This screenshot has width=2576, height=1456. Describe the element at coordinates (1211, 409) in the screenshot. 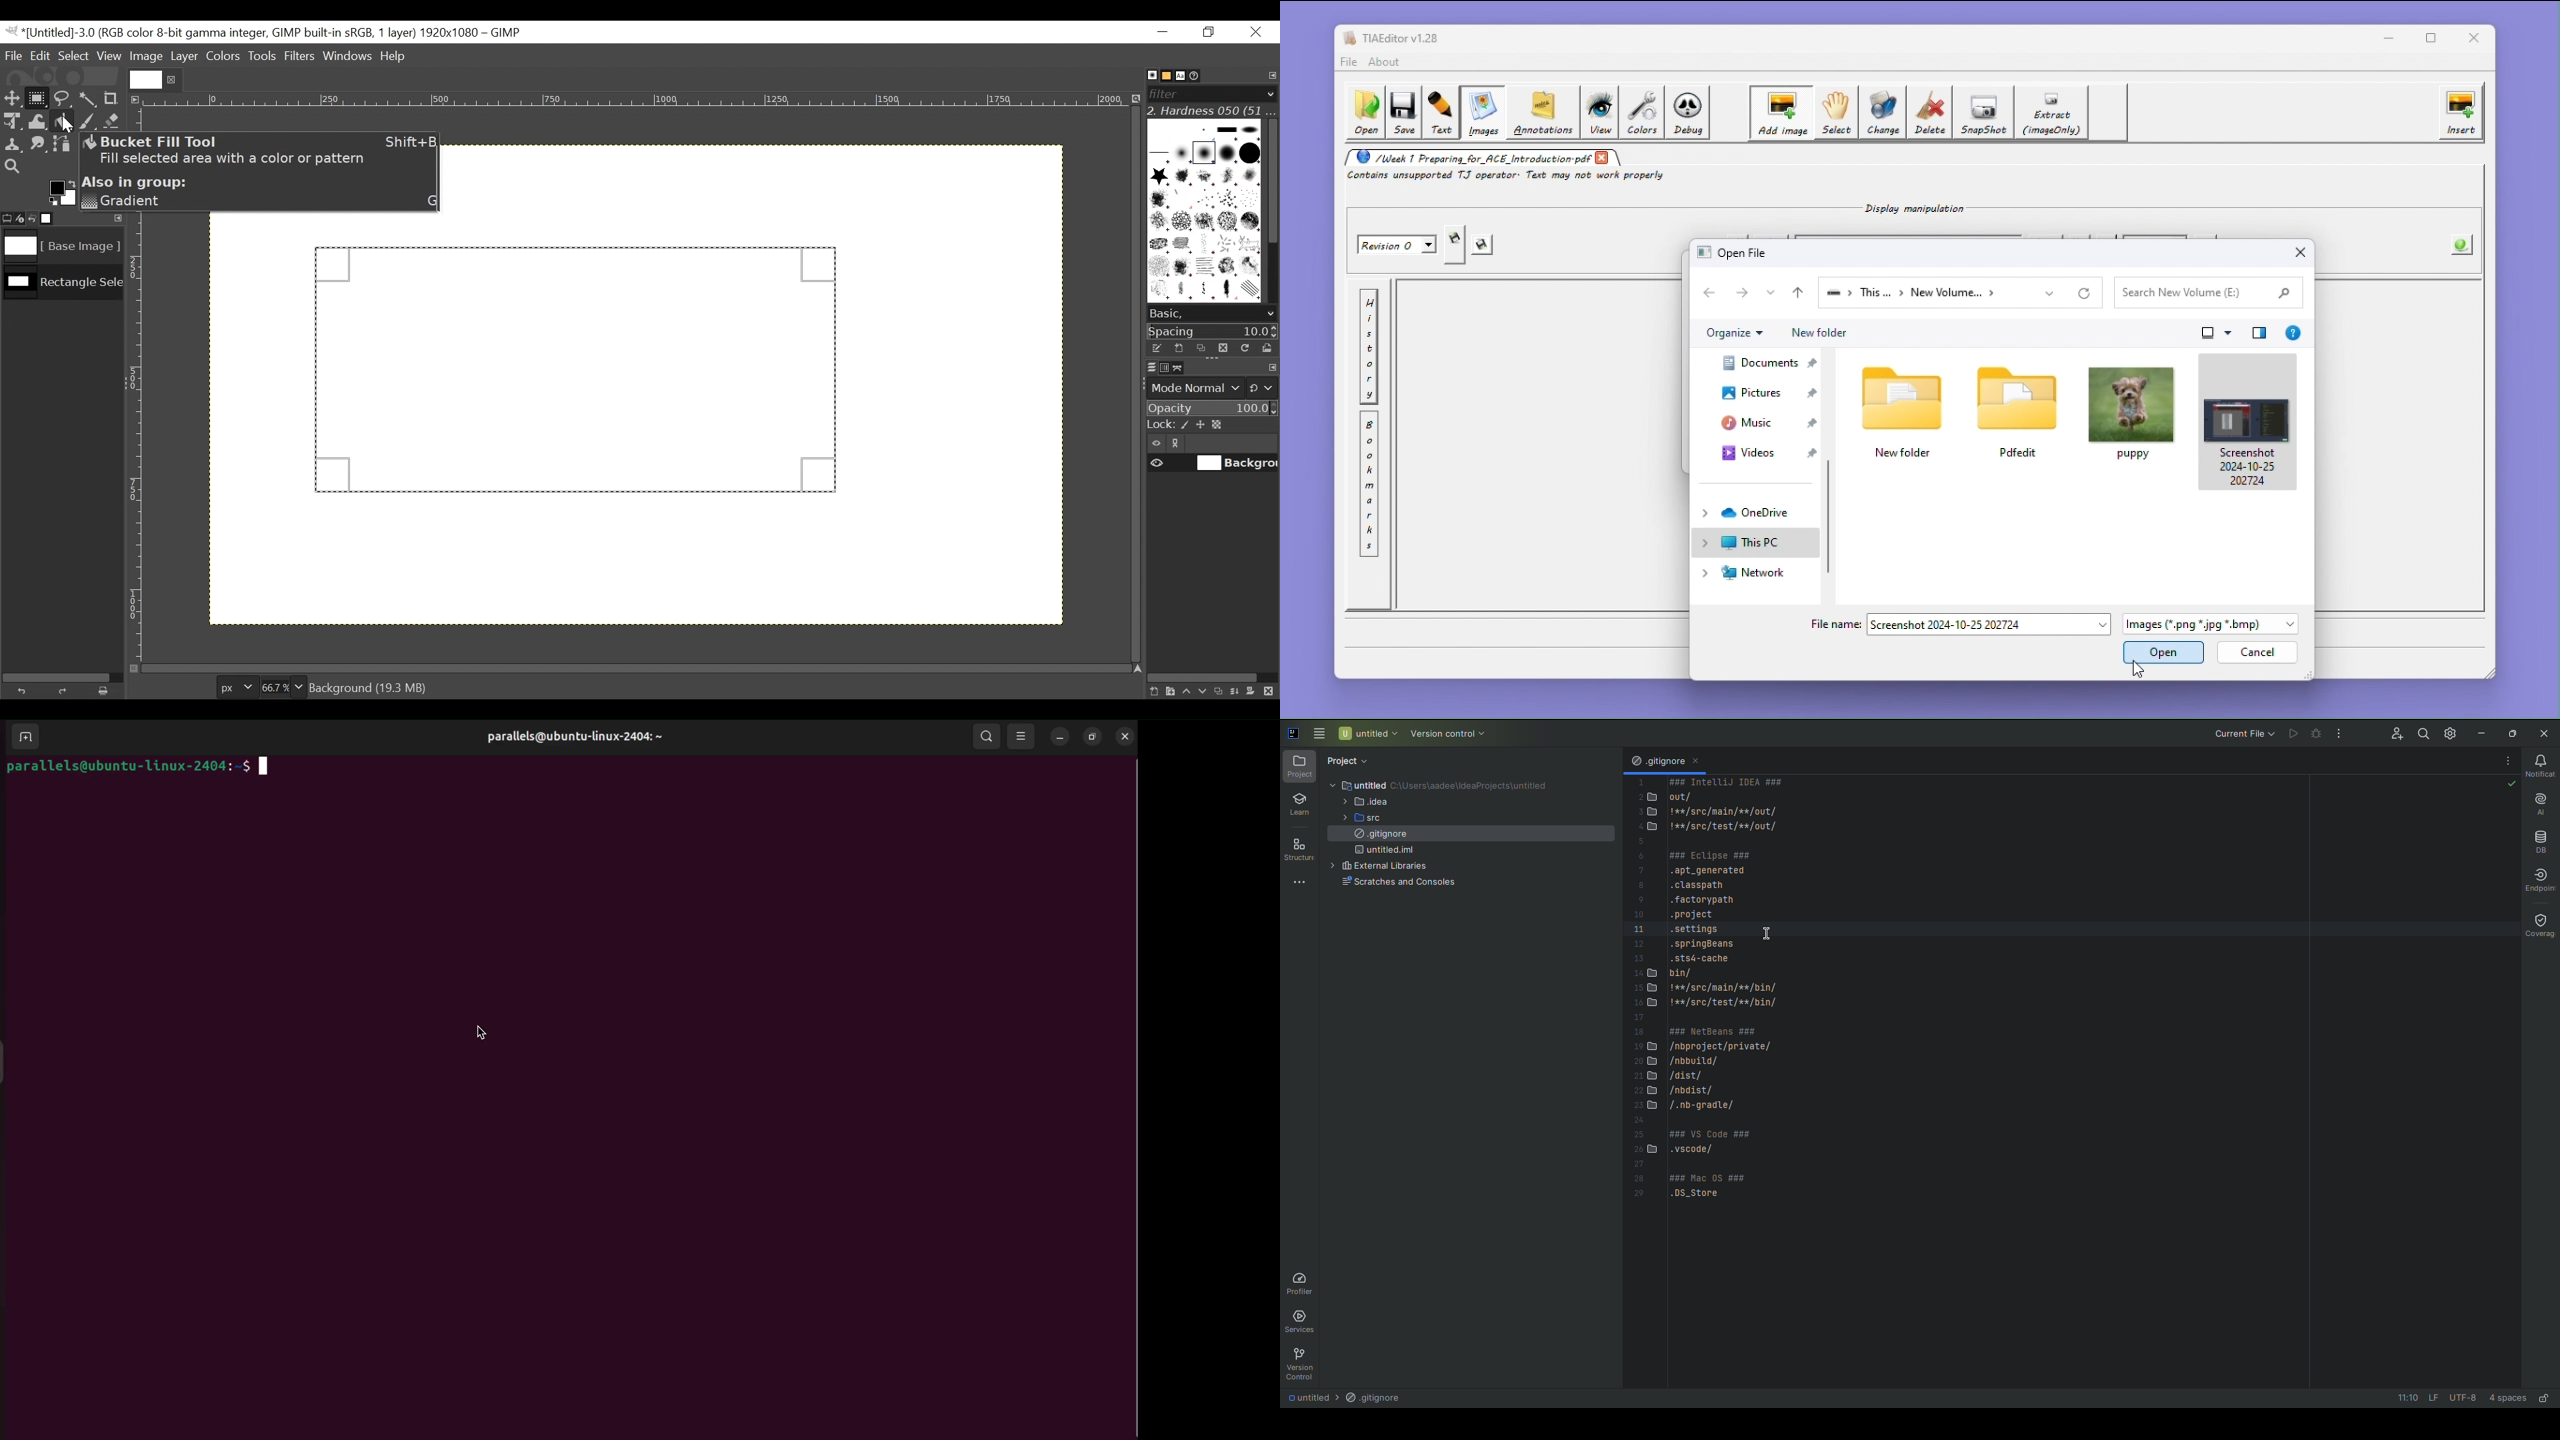

I see `Opacity` at that location.